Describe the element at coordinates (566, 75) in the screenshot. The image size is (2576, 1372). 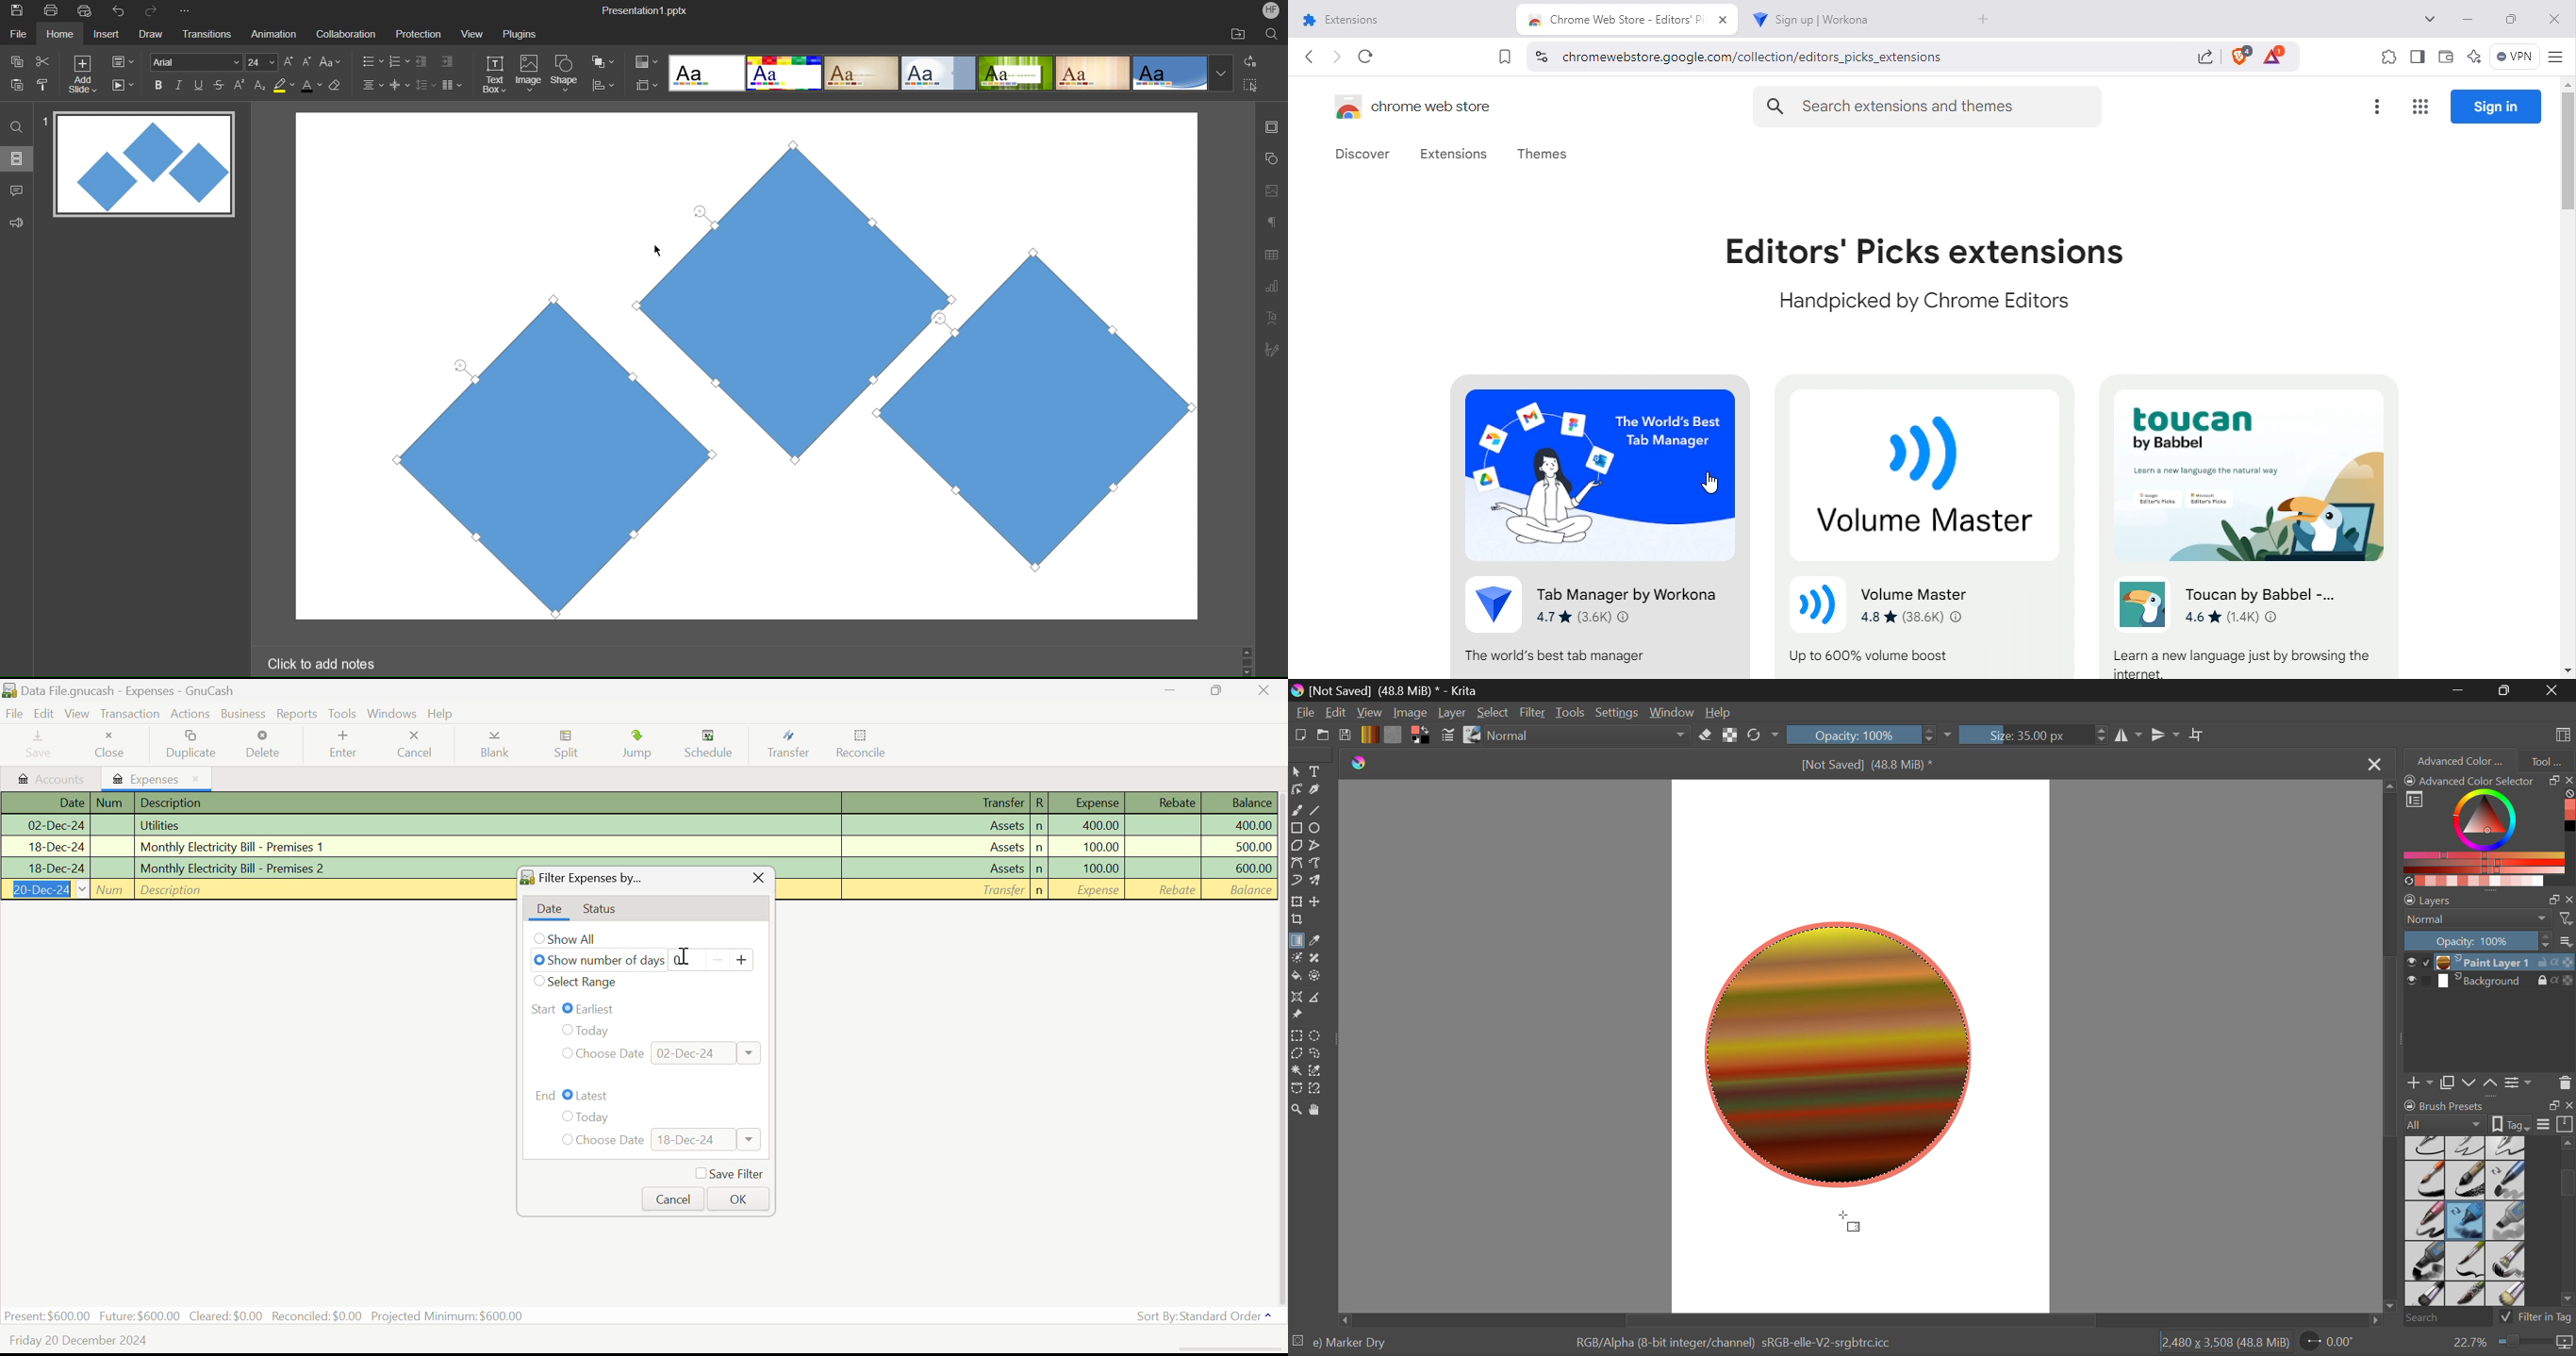
I see `Shape` at that location.